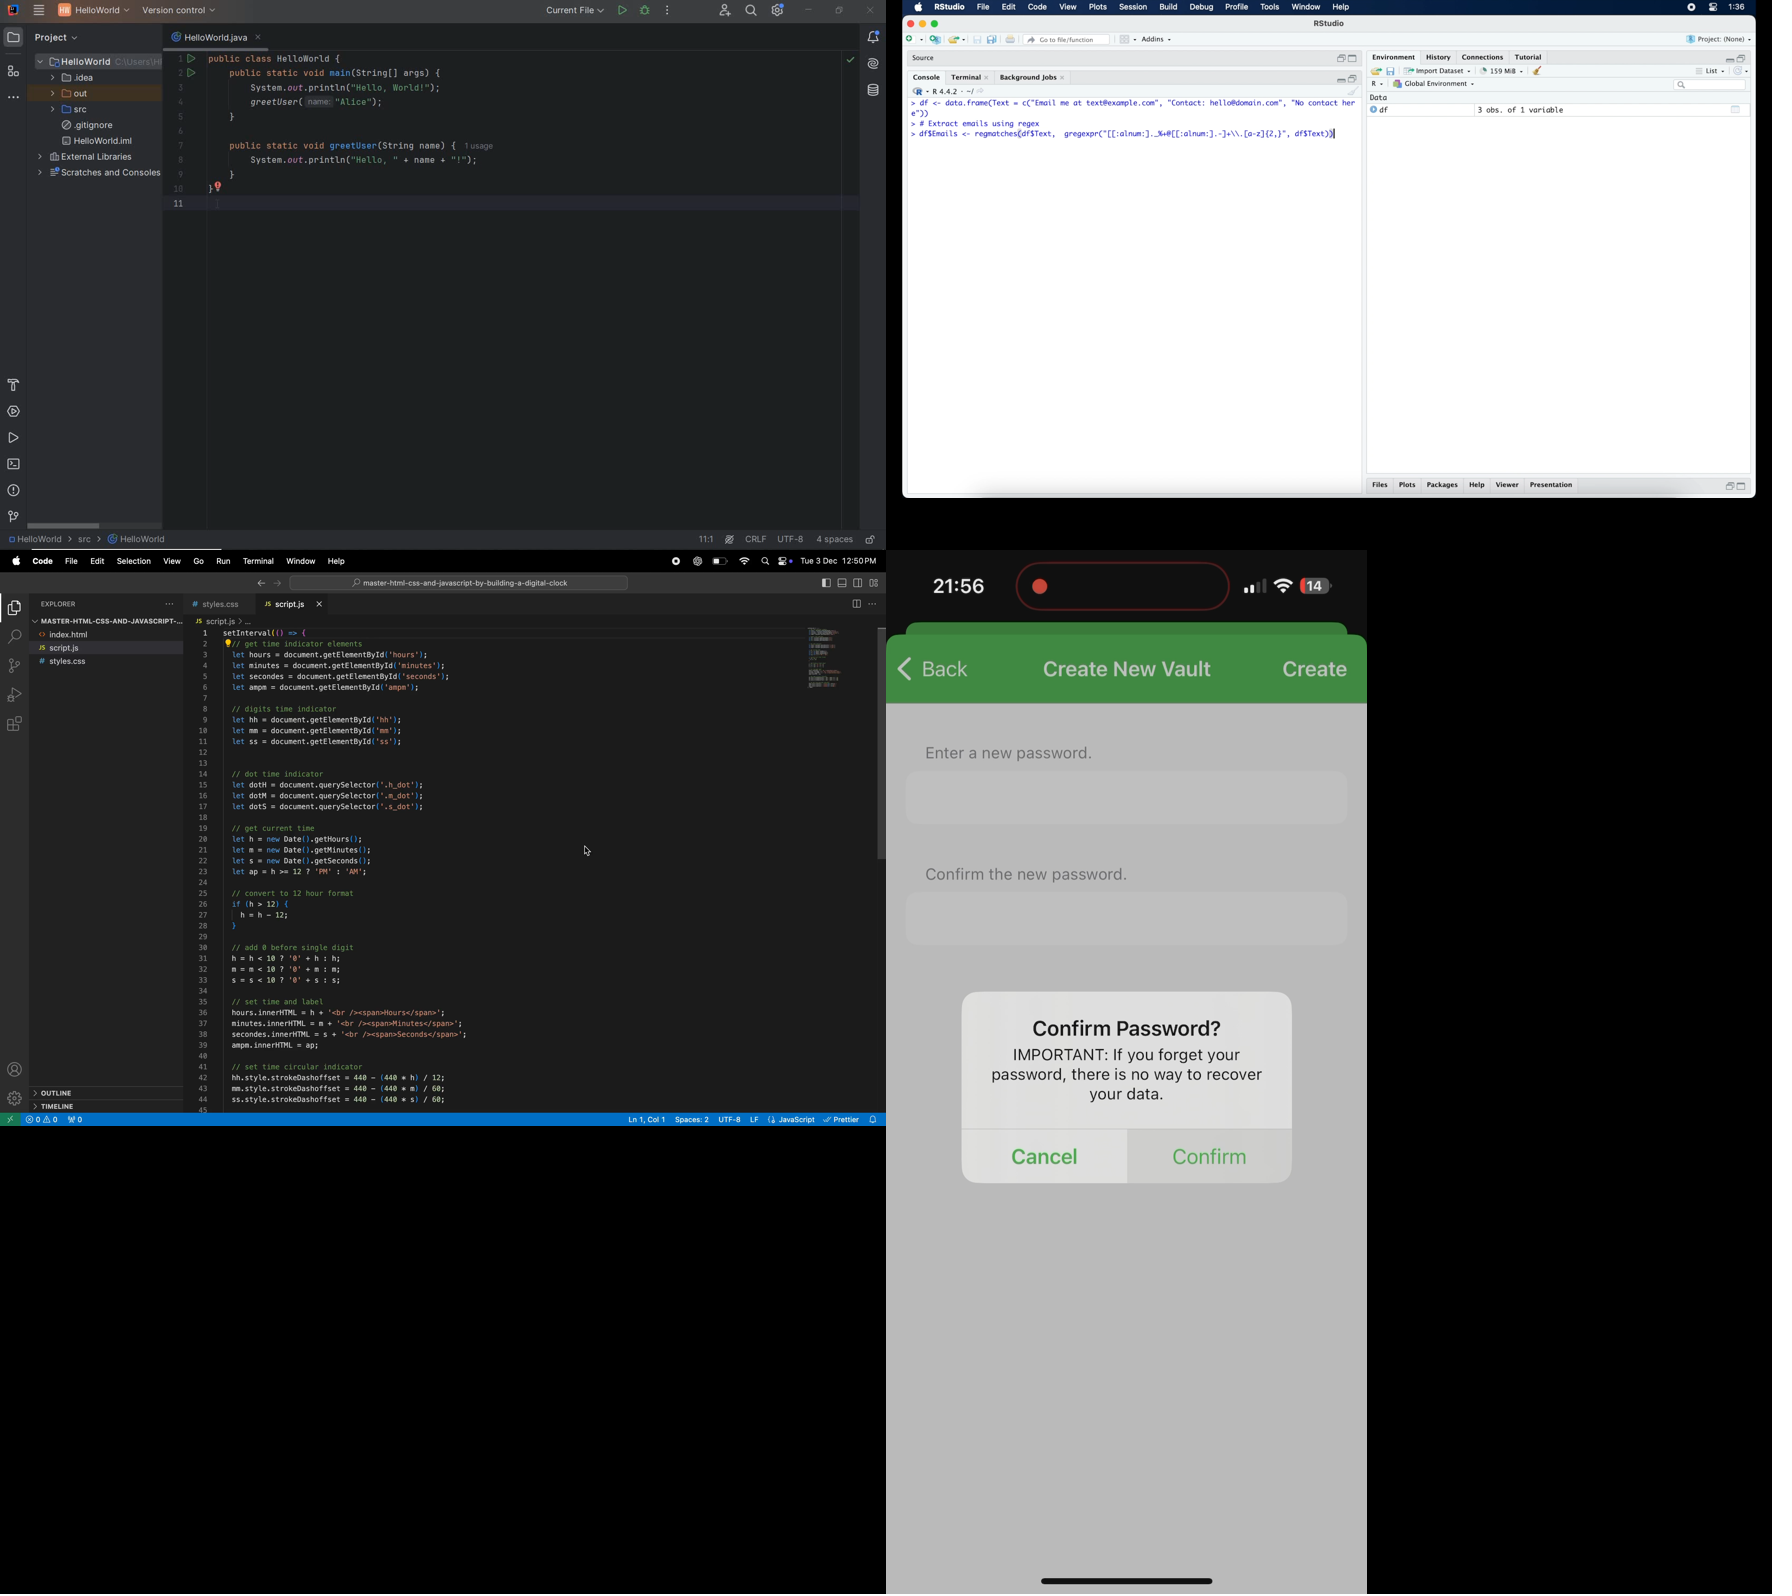  I want to click on minimize, so click(1730, 58).